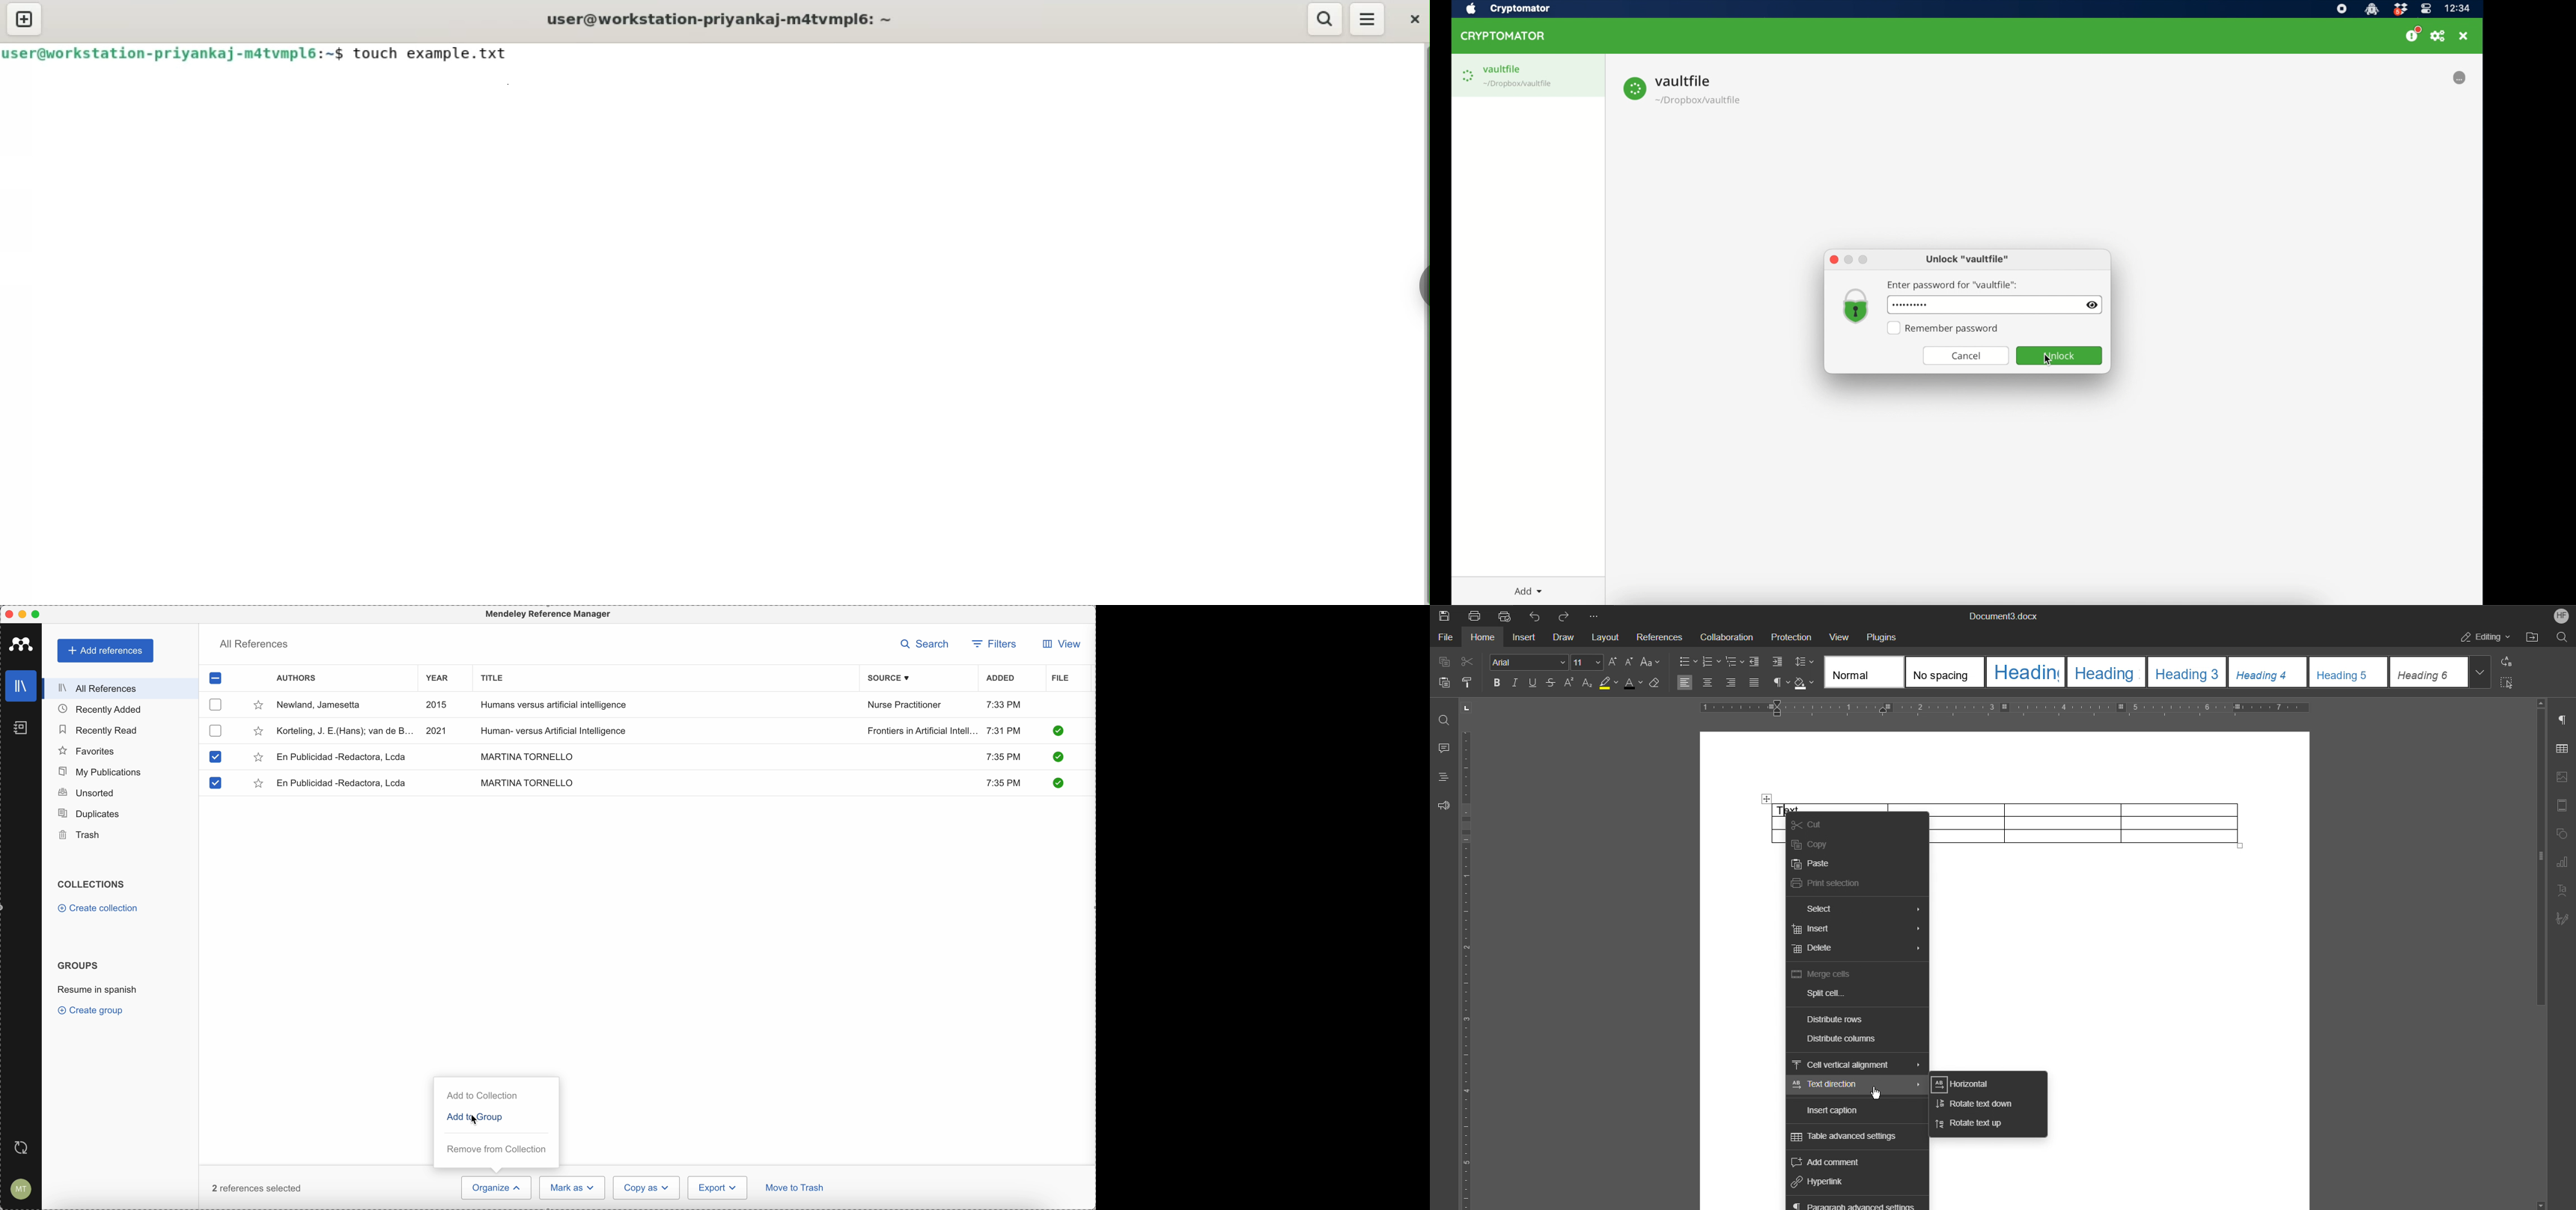 The height and width of the screenshot is (1232, 2576). Describe the element at coordinates (431, 54) in the screenshot. I see `touch example. txt` at that location.